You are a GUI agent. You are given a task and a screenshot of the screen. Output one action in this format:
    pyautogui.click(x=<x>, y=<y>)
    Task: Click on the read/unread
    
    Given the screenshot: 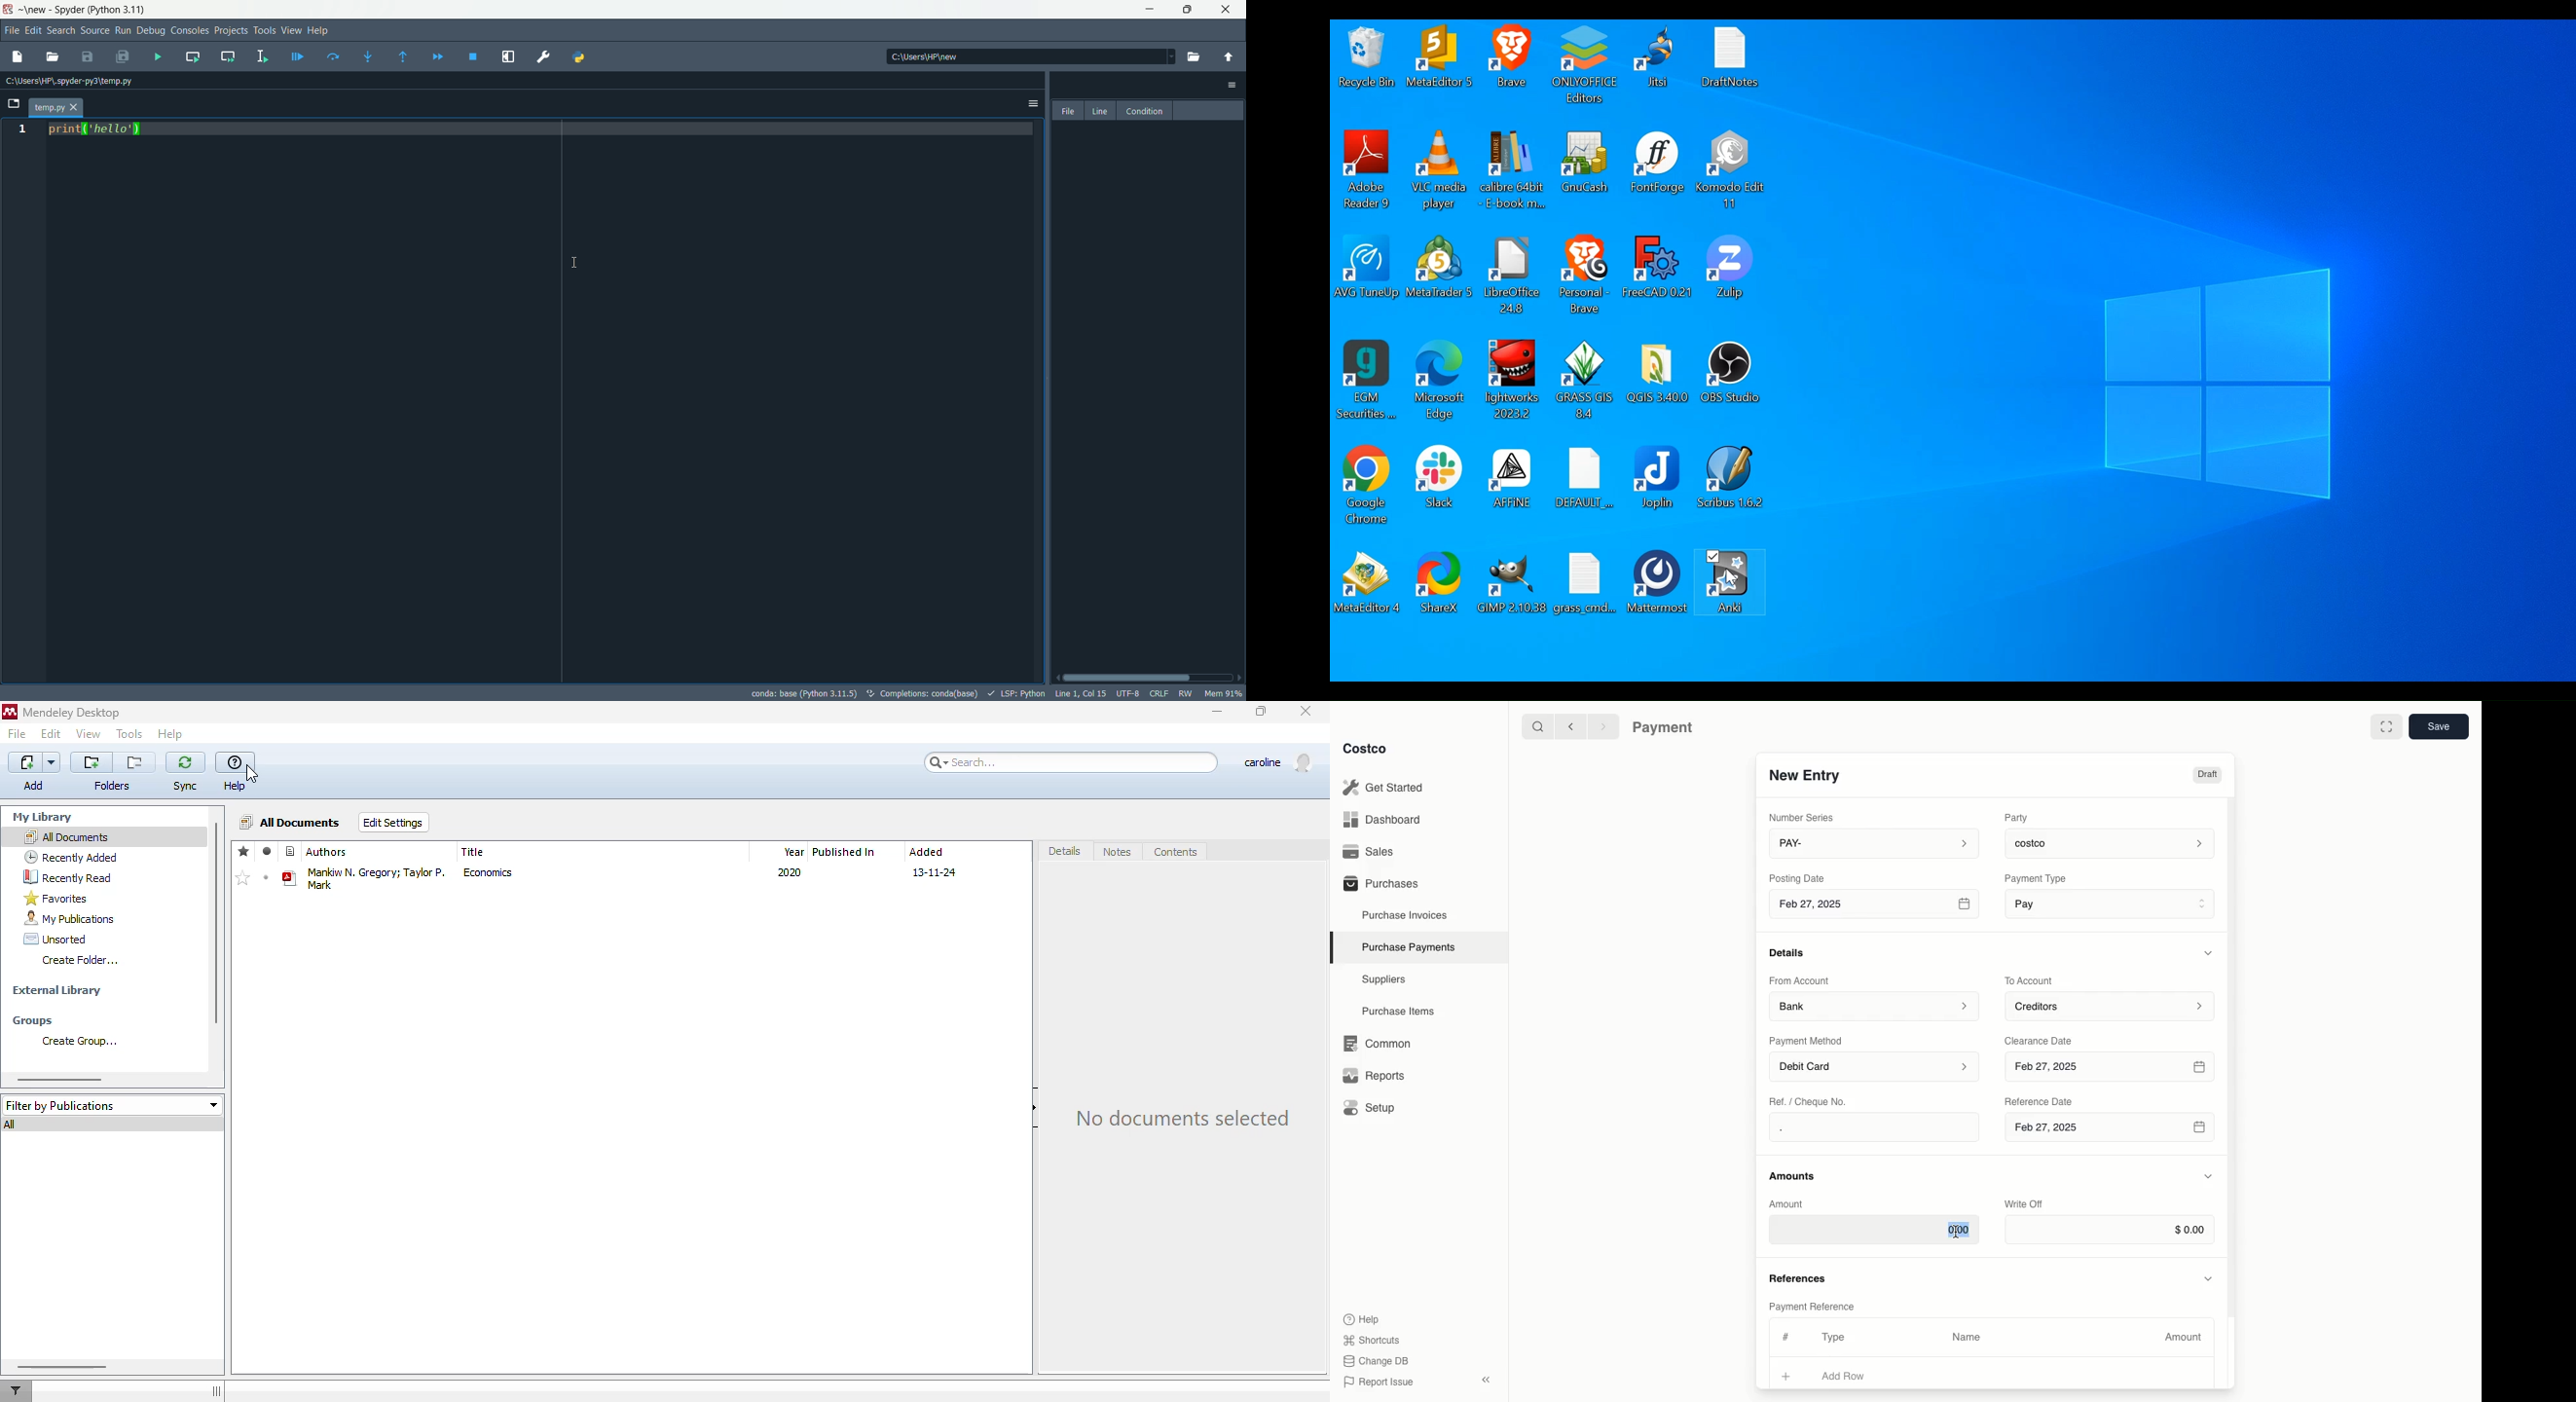 What is the action you would take?
    pyautogui.click(x=267, y=852)
    